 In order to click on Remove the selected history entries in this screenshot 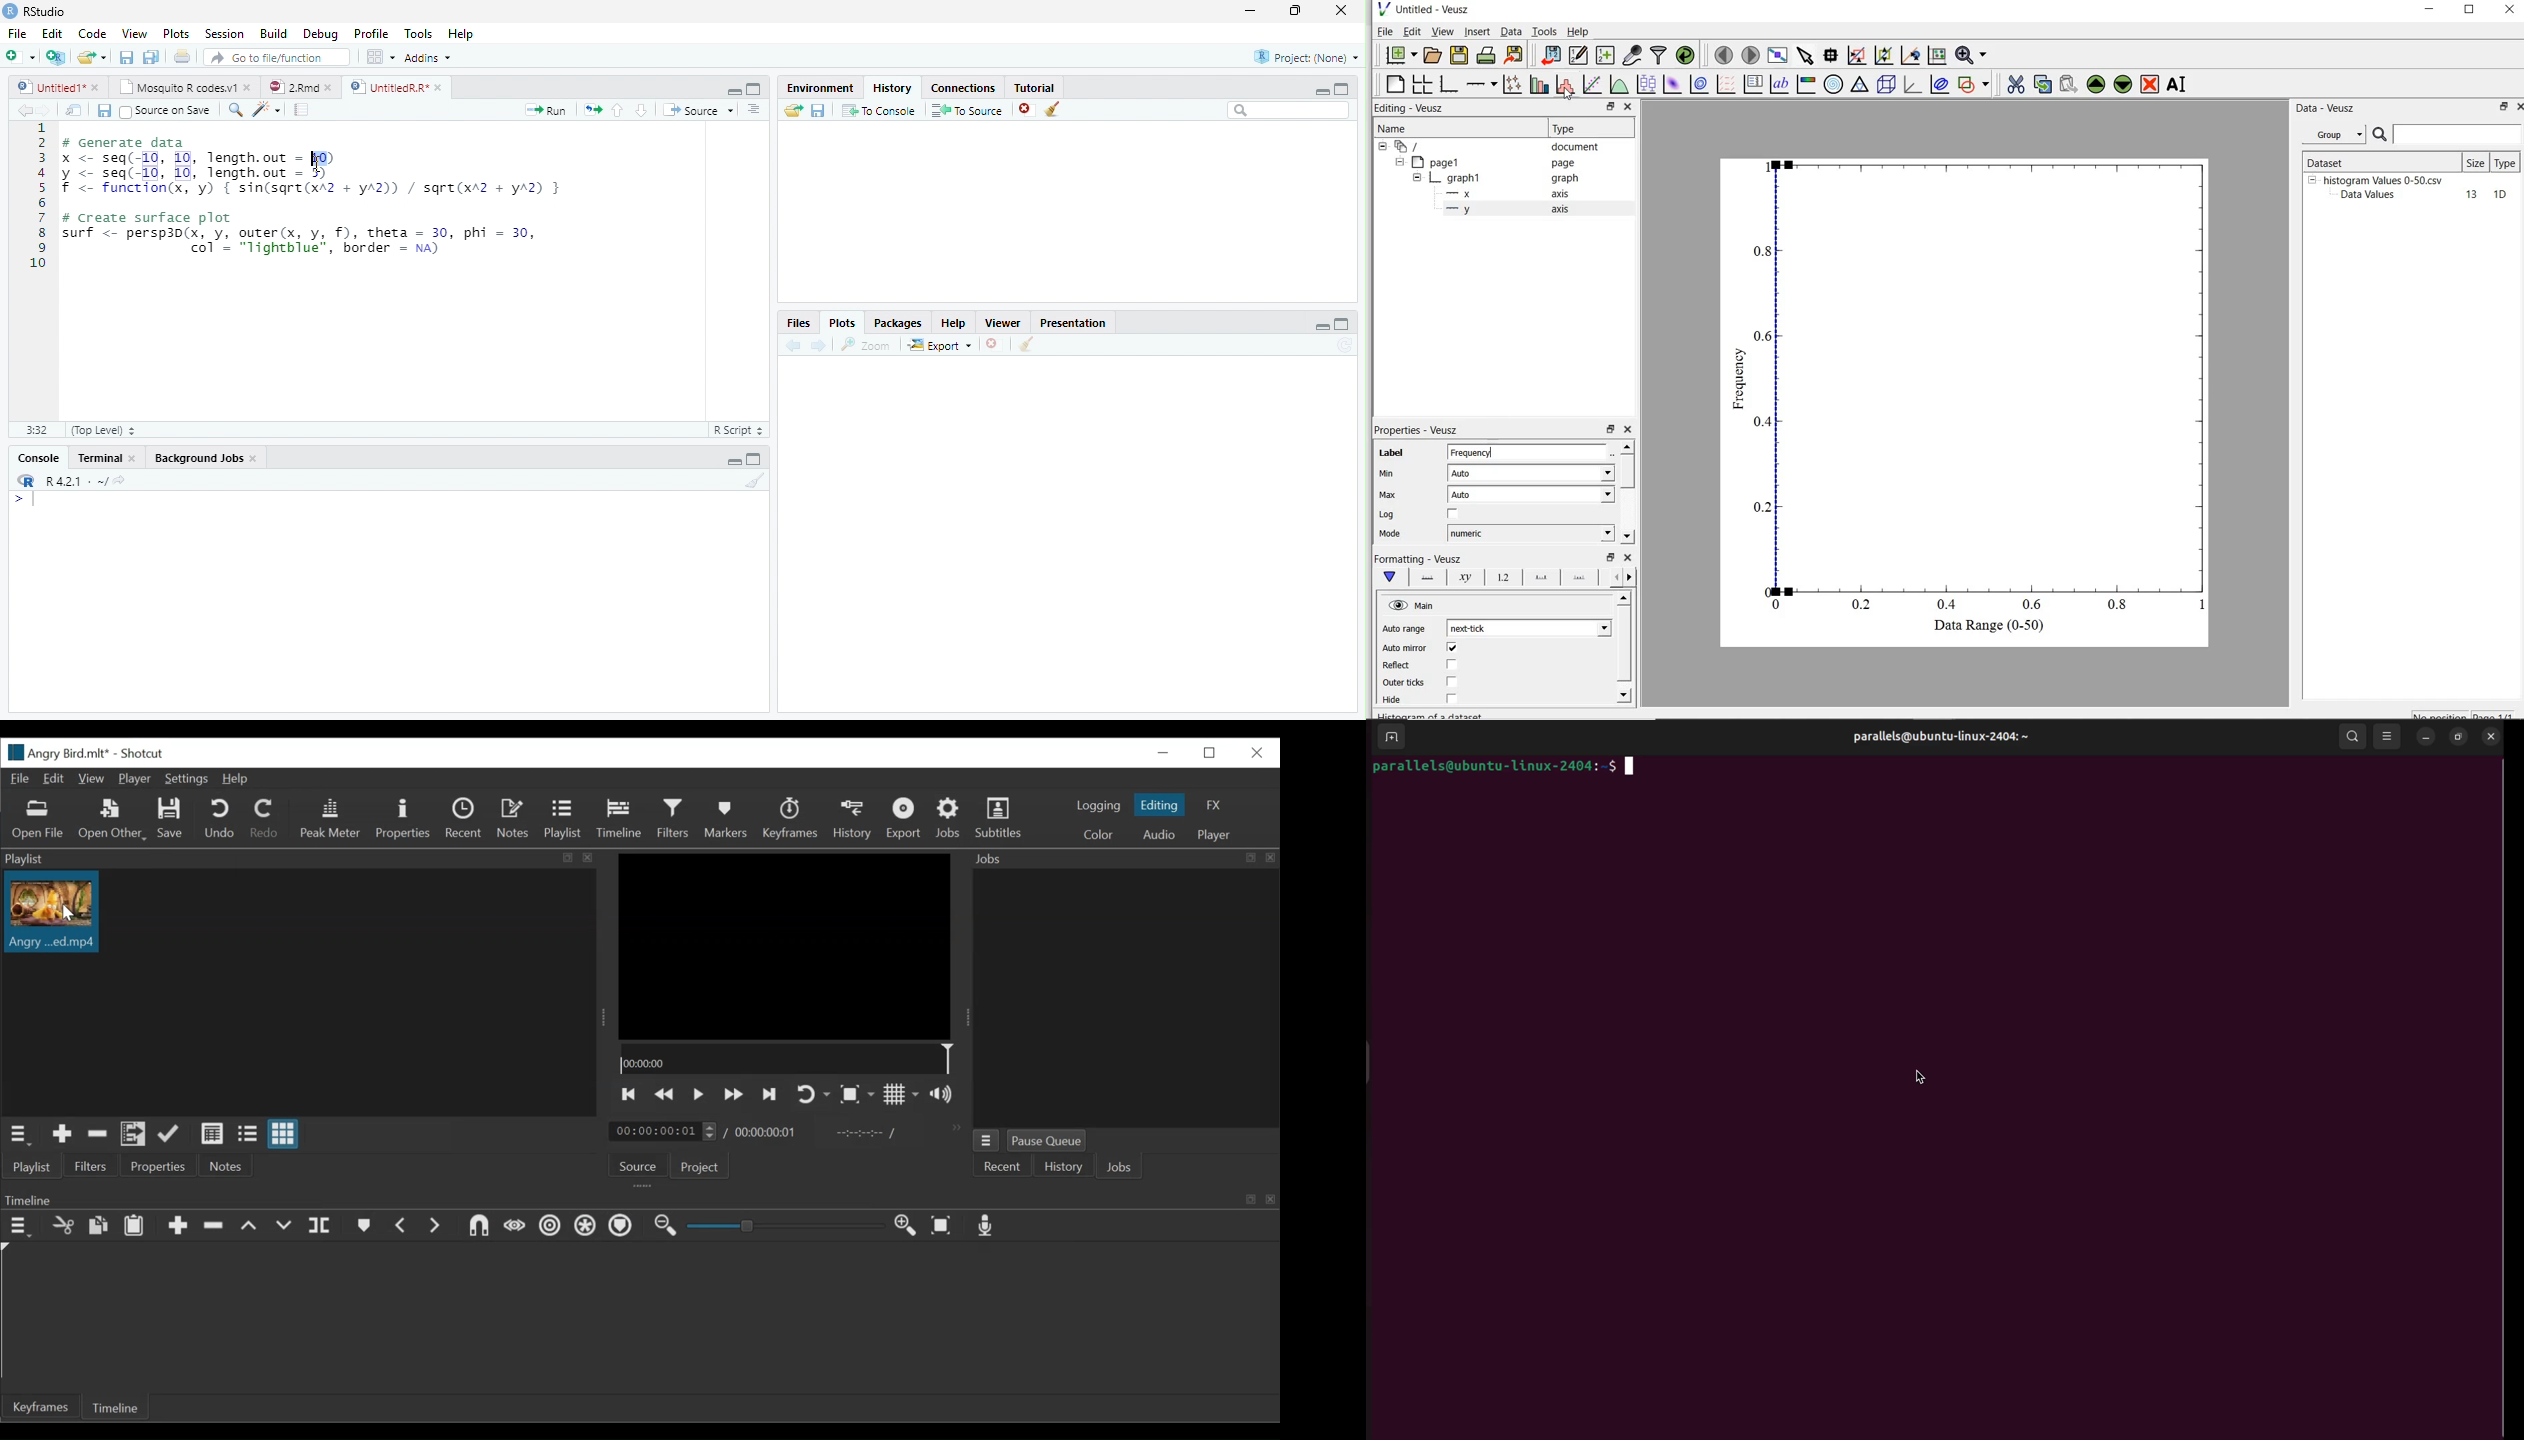, I will do `click(1026, 110)`.